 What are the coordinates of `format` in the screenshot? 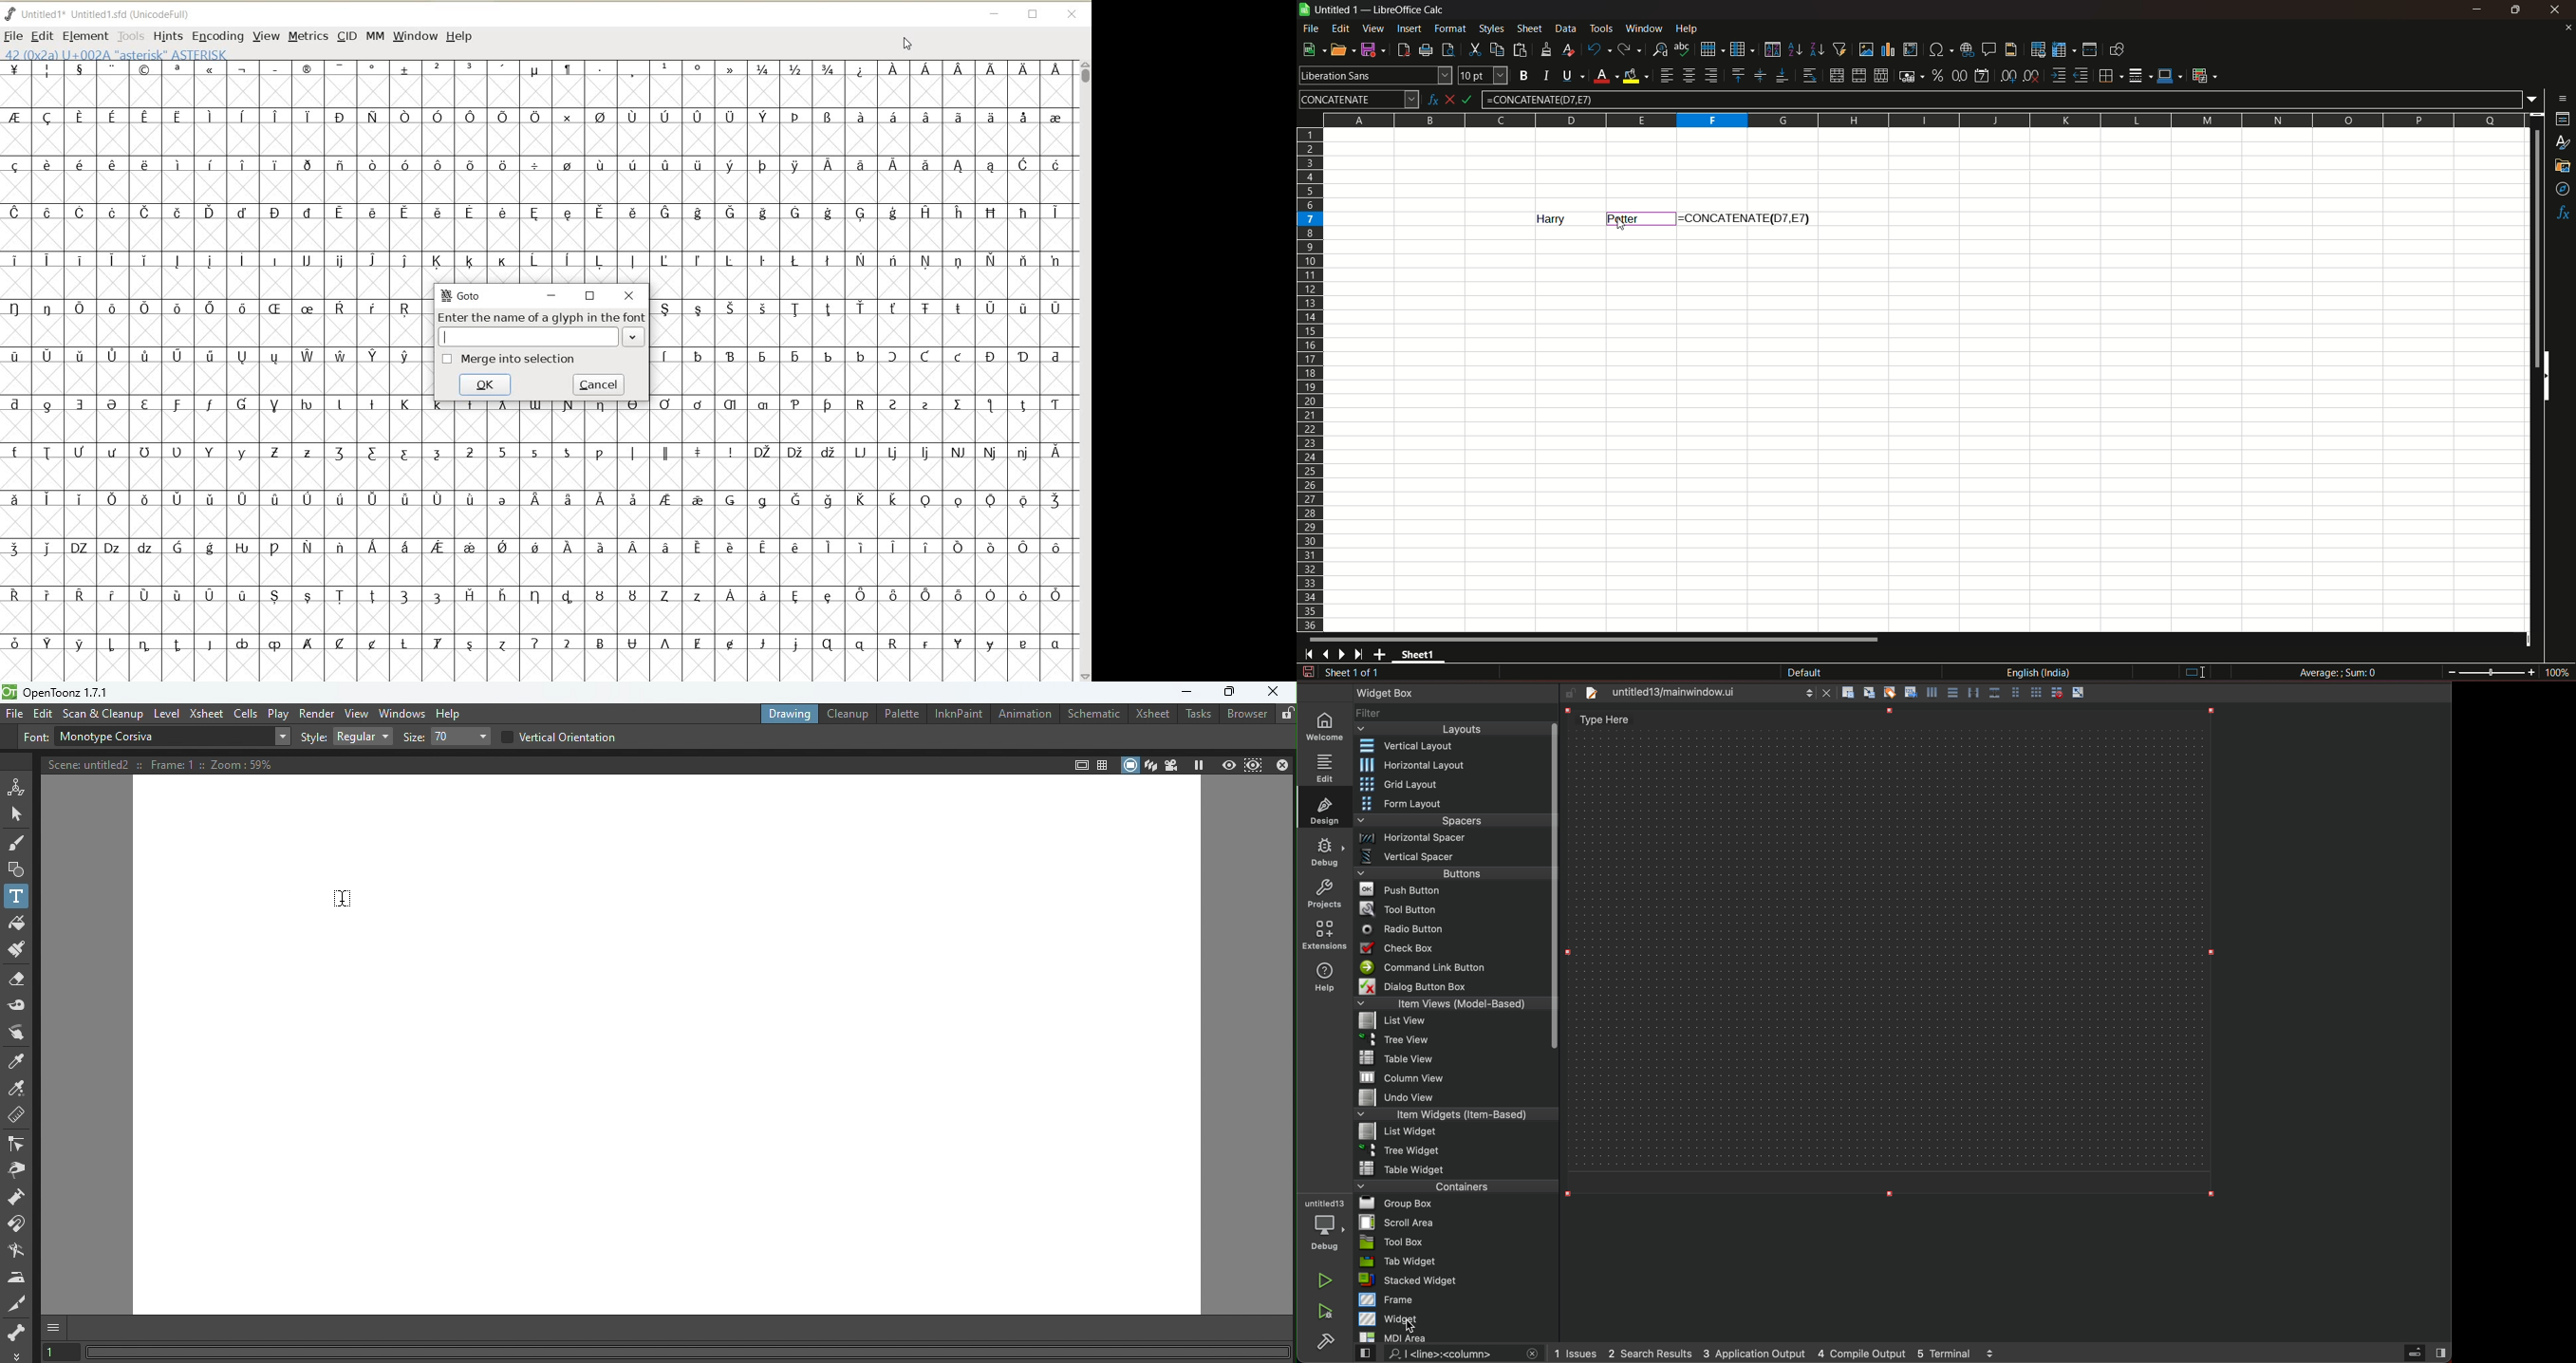 It's located at (1451, 28).